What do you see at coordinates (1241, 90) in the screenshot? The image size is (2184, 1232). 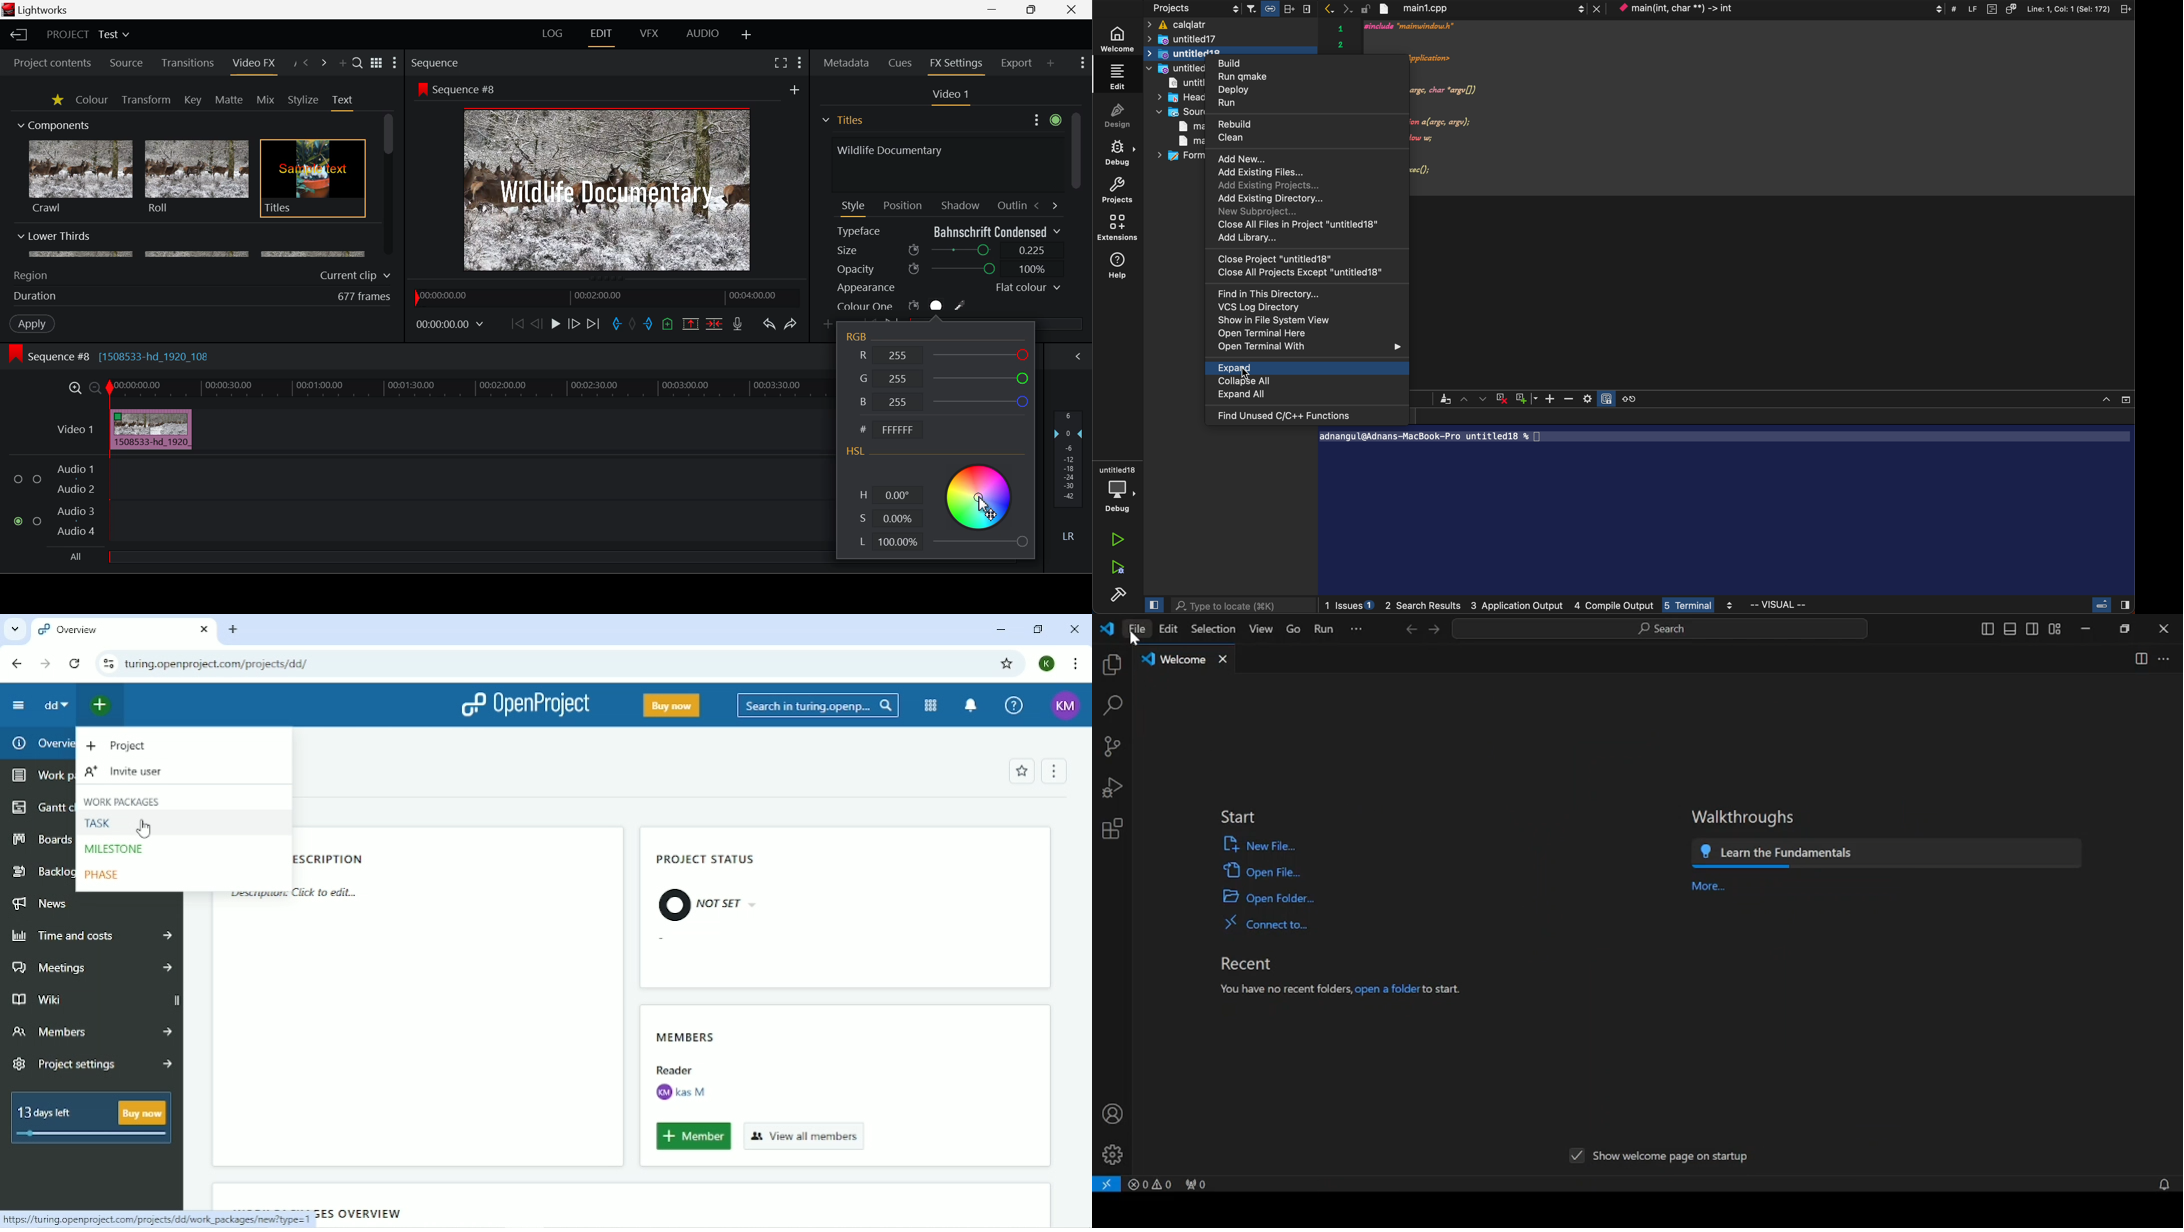 I see `deploy` at bounding box center [1241, 90].